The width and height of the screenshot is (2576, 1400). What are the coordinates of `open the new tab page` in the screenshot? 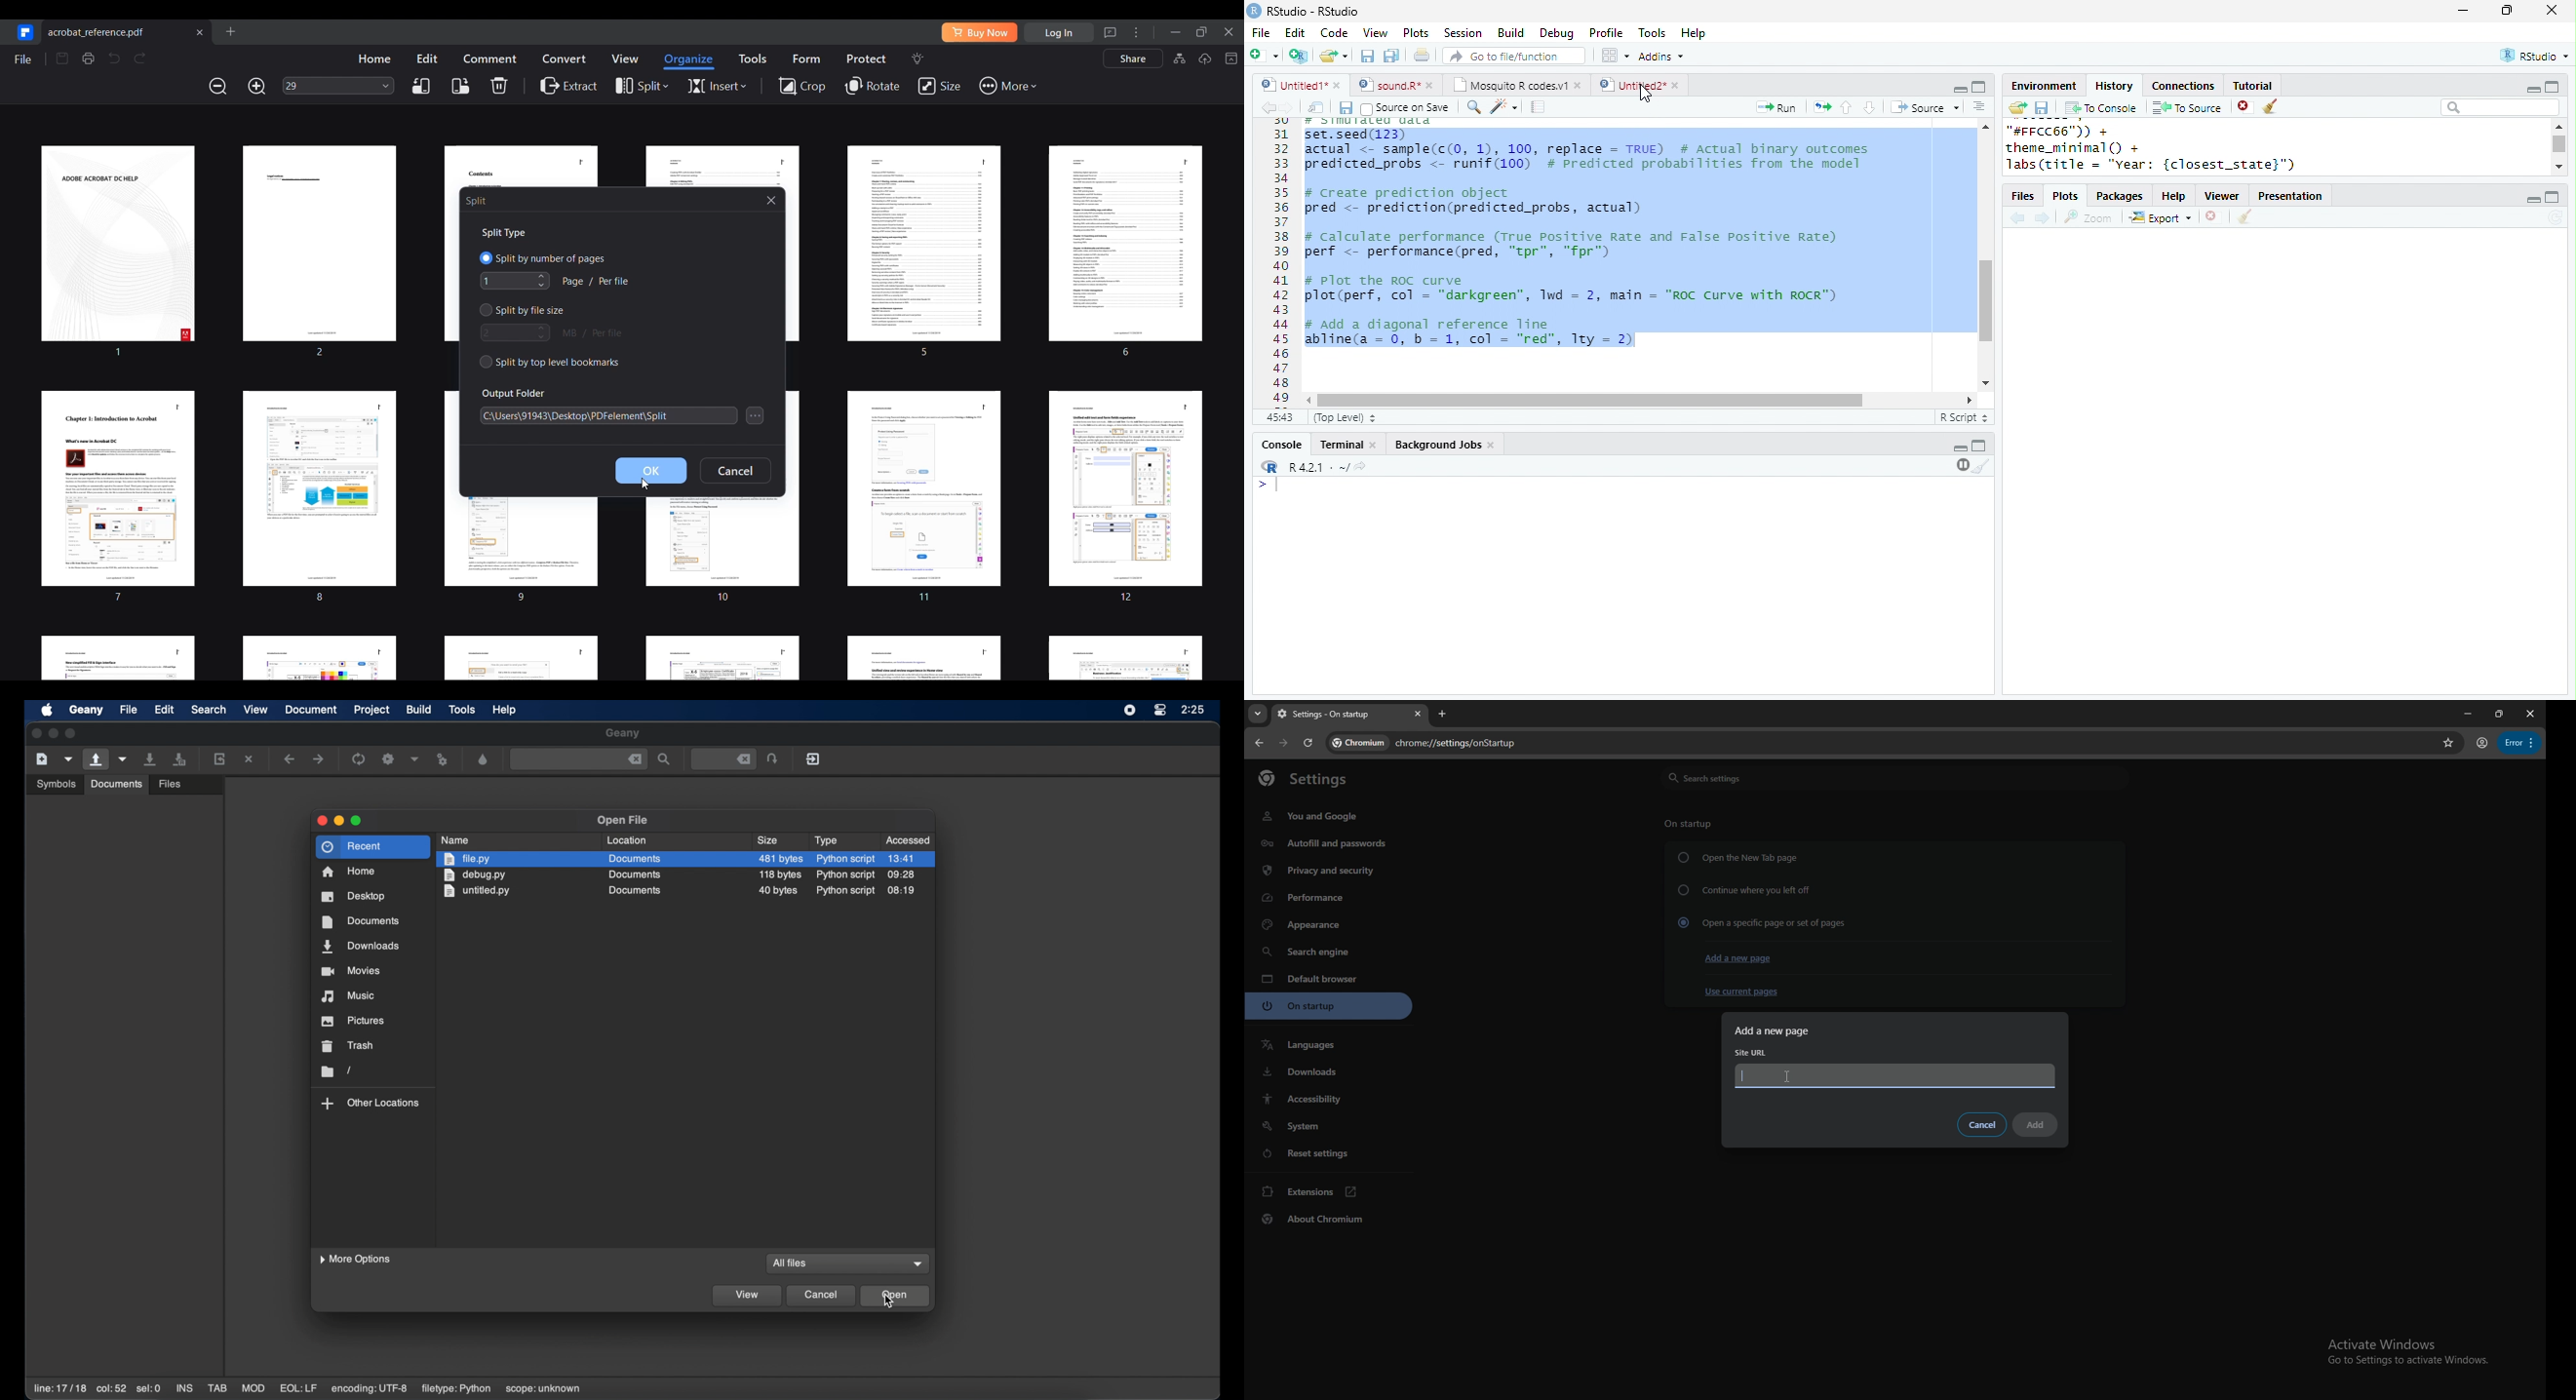 It's located at (1738, 858).